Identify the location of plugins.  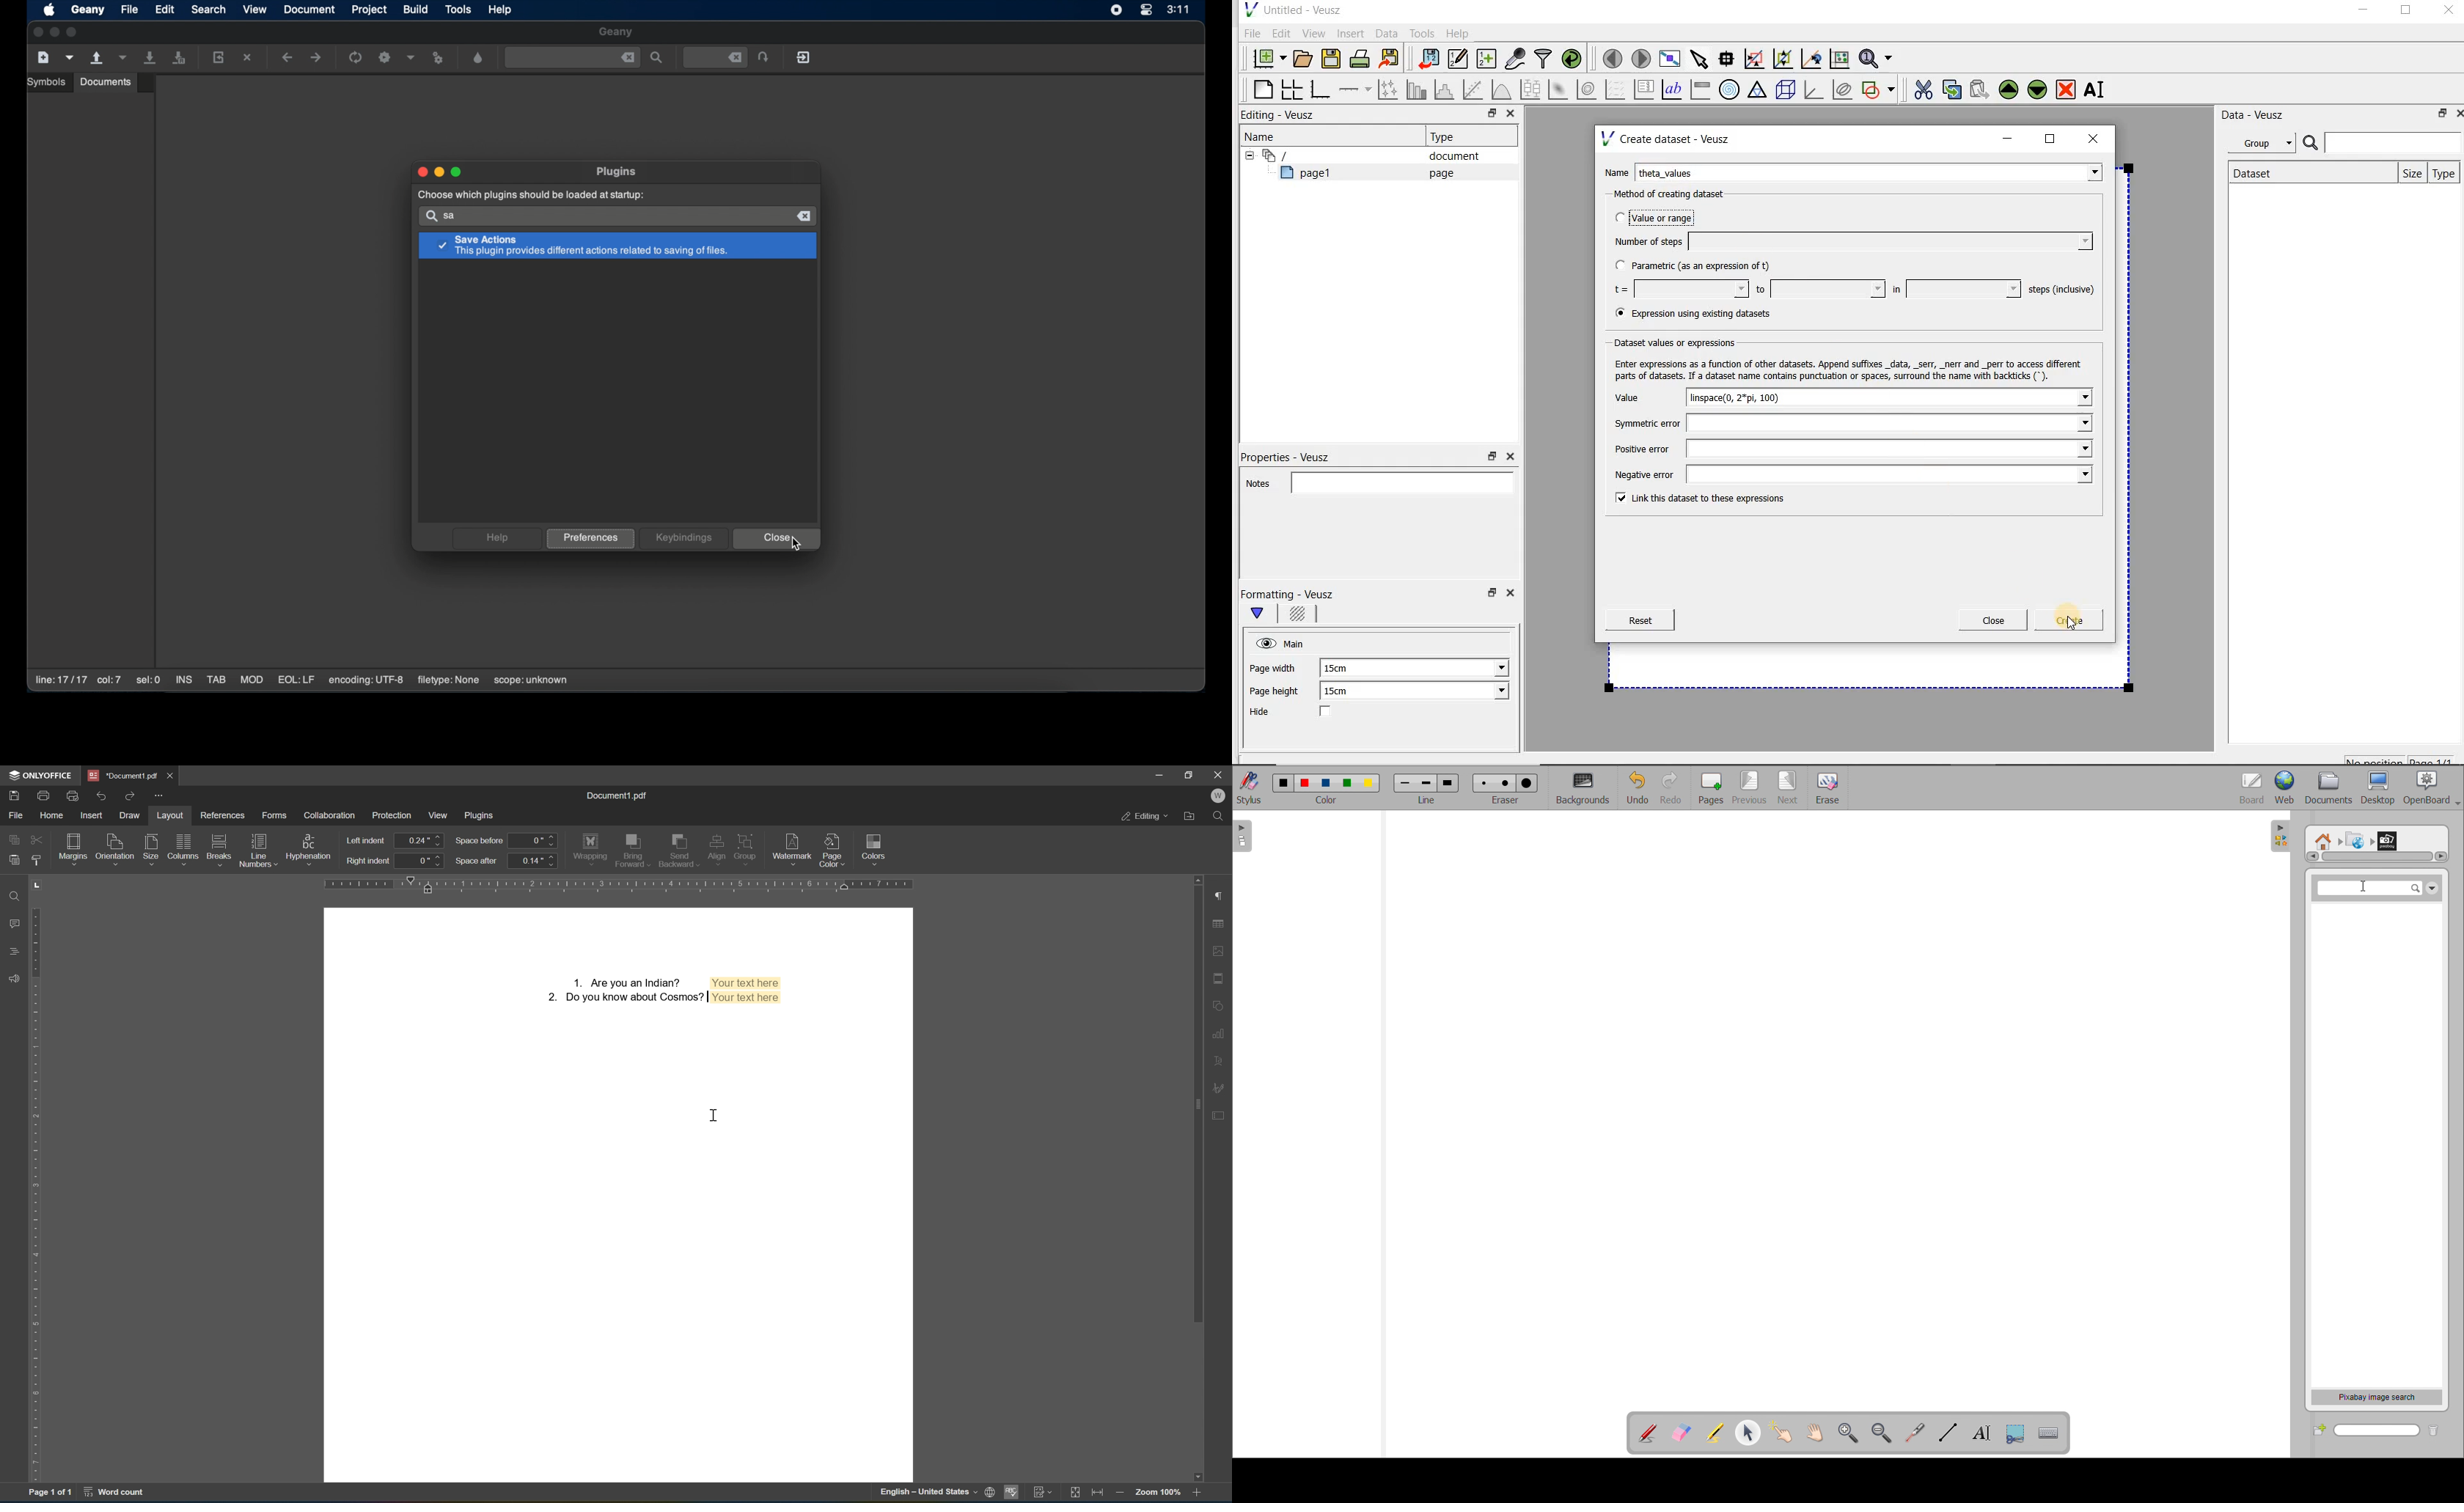
(481, 814).